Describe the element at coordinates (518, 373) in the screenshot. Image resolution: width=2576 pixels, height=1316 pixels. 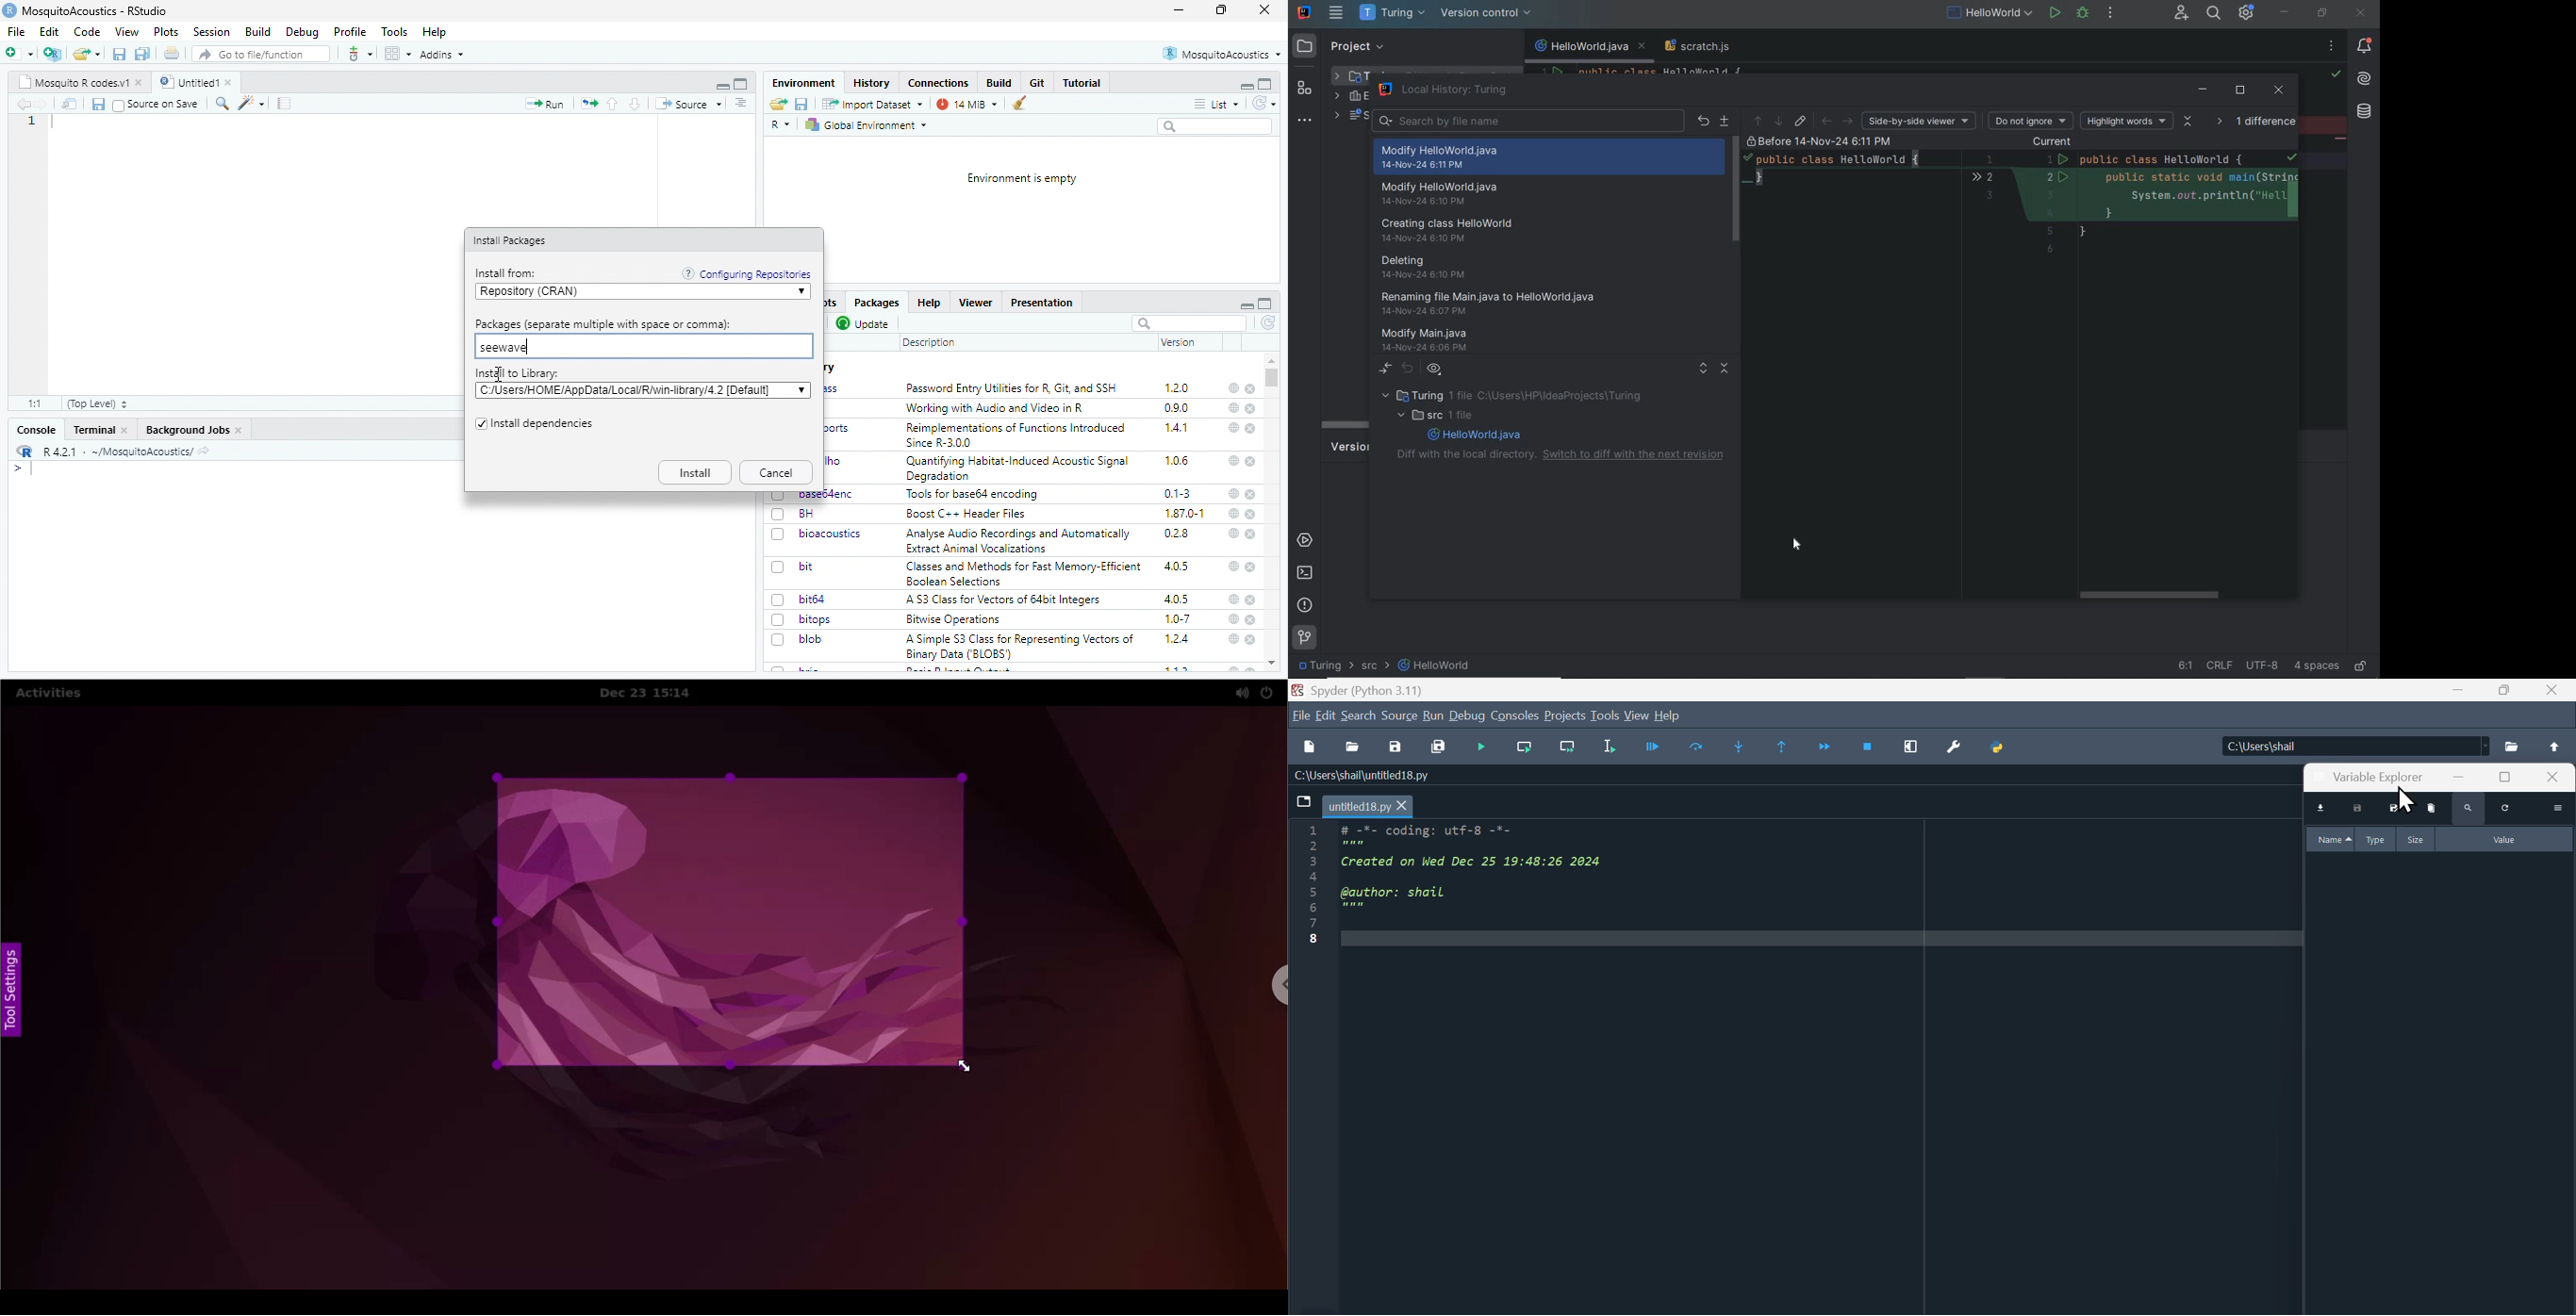
I see `Install to Library:` at that location.